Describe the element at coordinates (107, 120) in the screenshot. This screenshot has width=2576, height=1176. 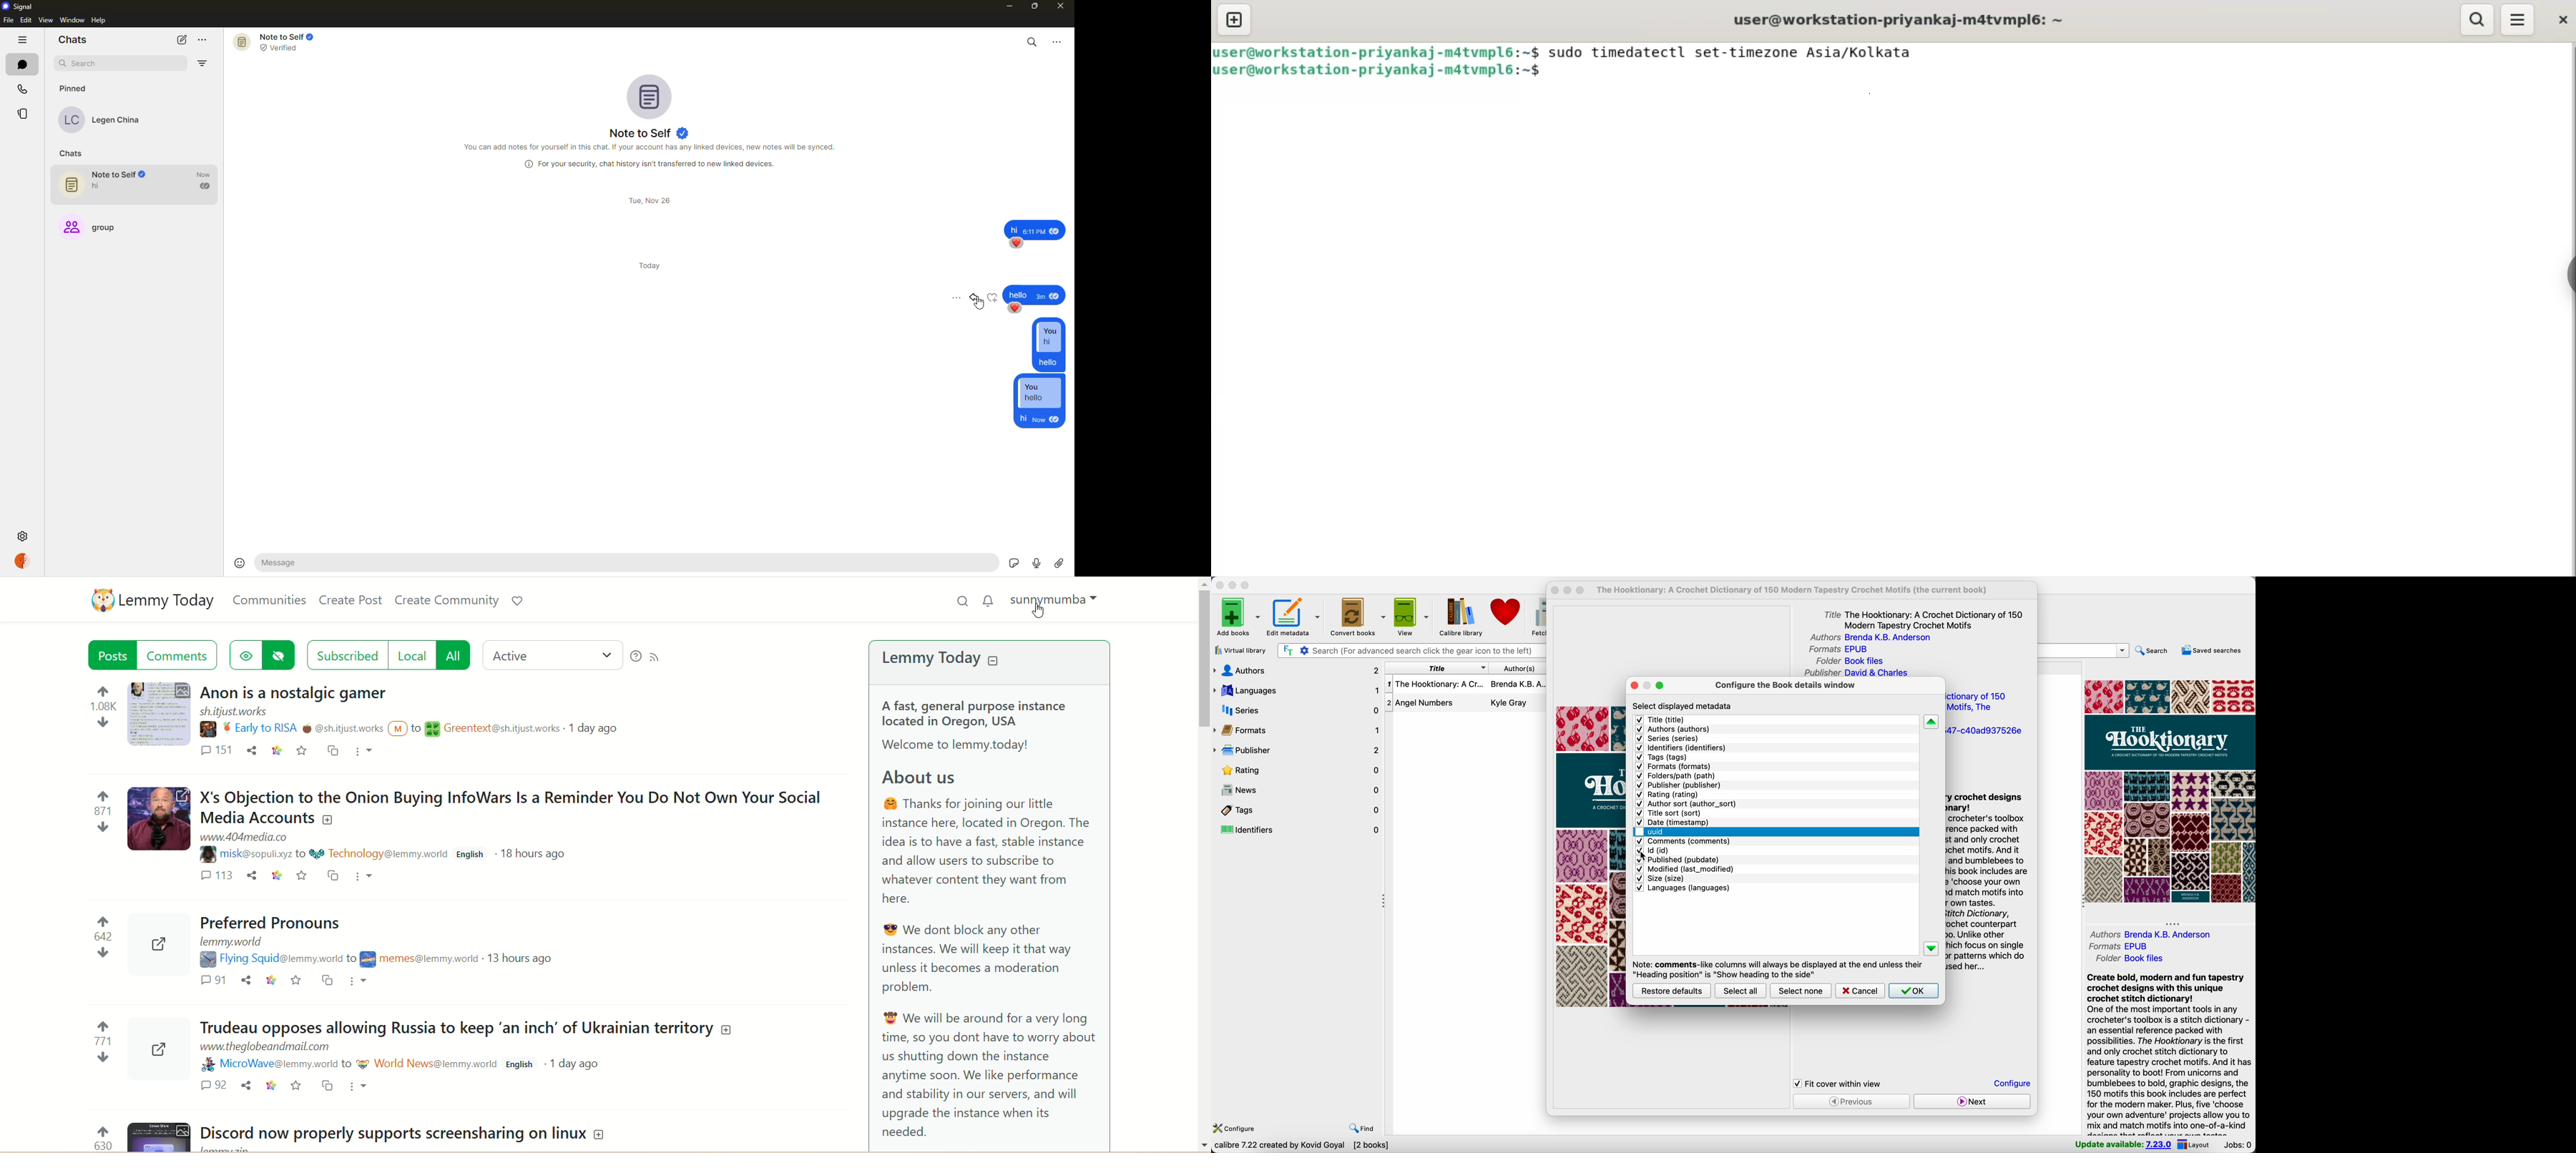
I see `contact` at that location.